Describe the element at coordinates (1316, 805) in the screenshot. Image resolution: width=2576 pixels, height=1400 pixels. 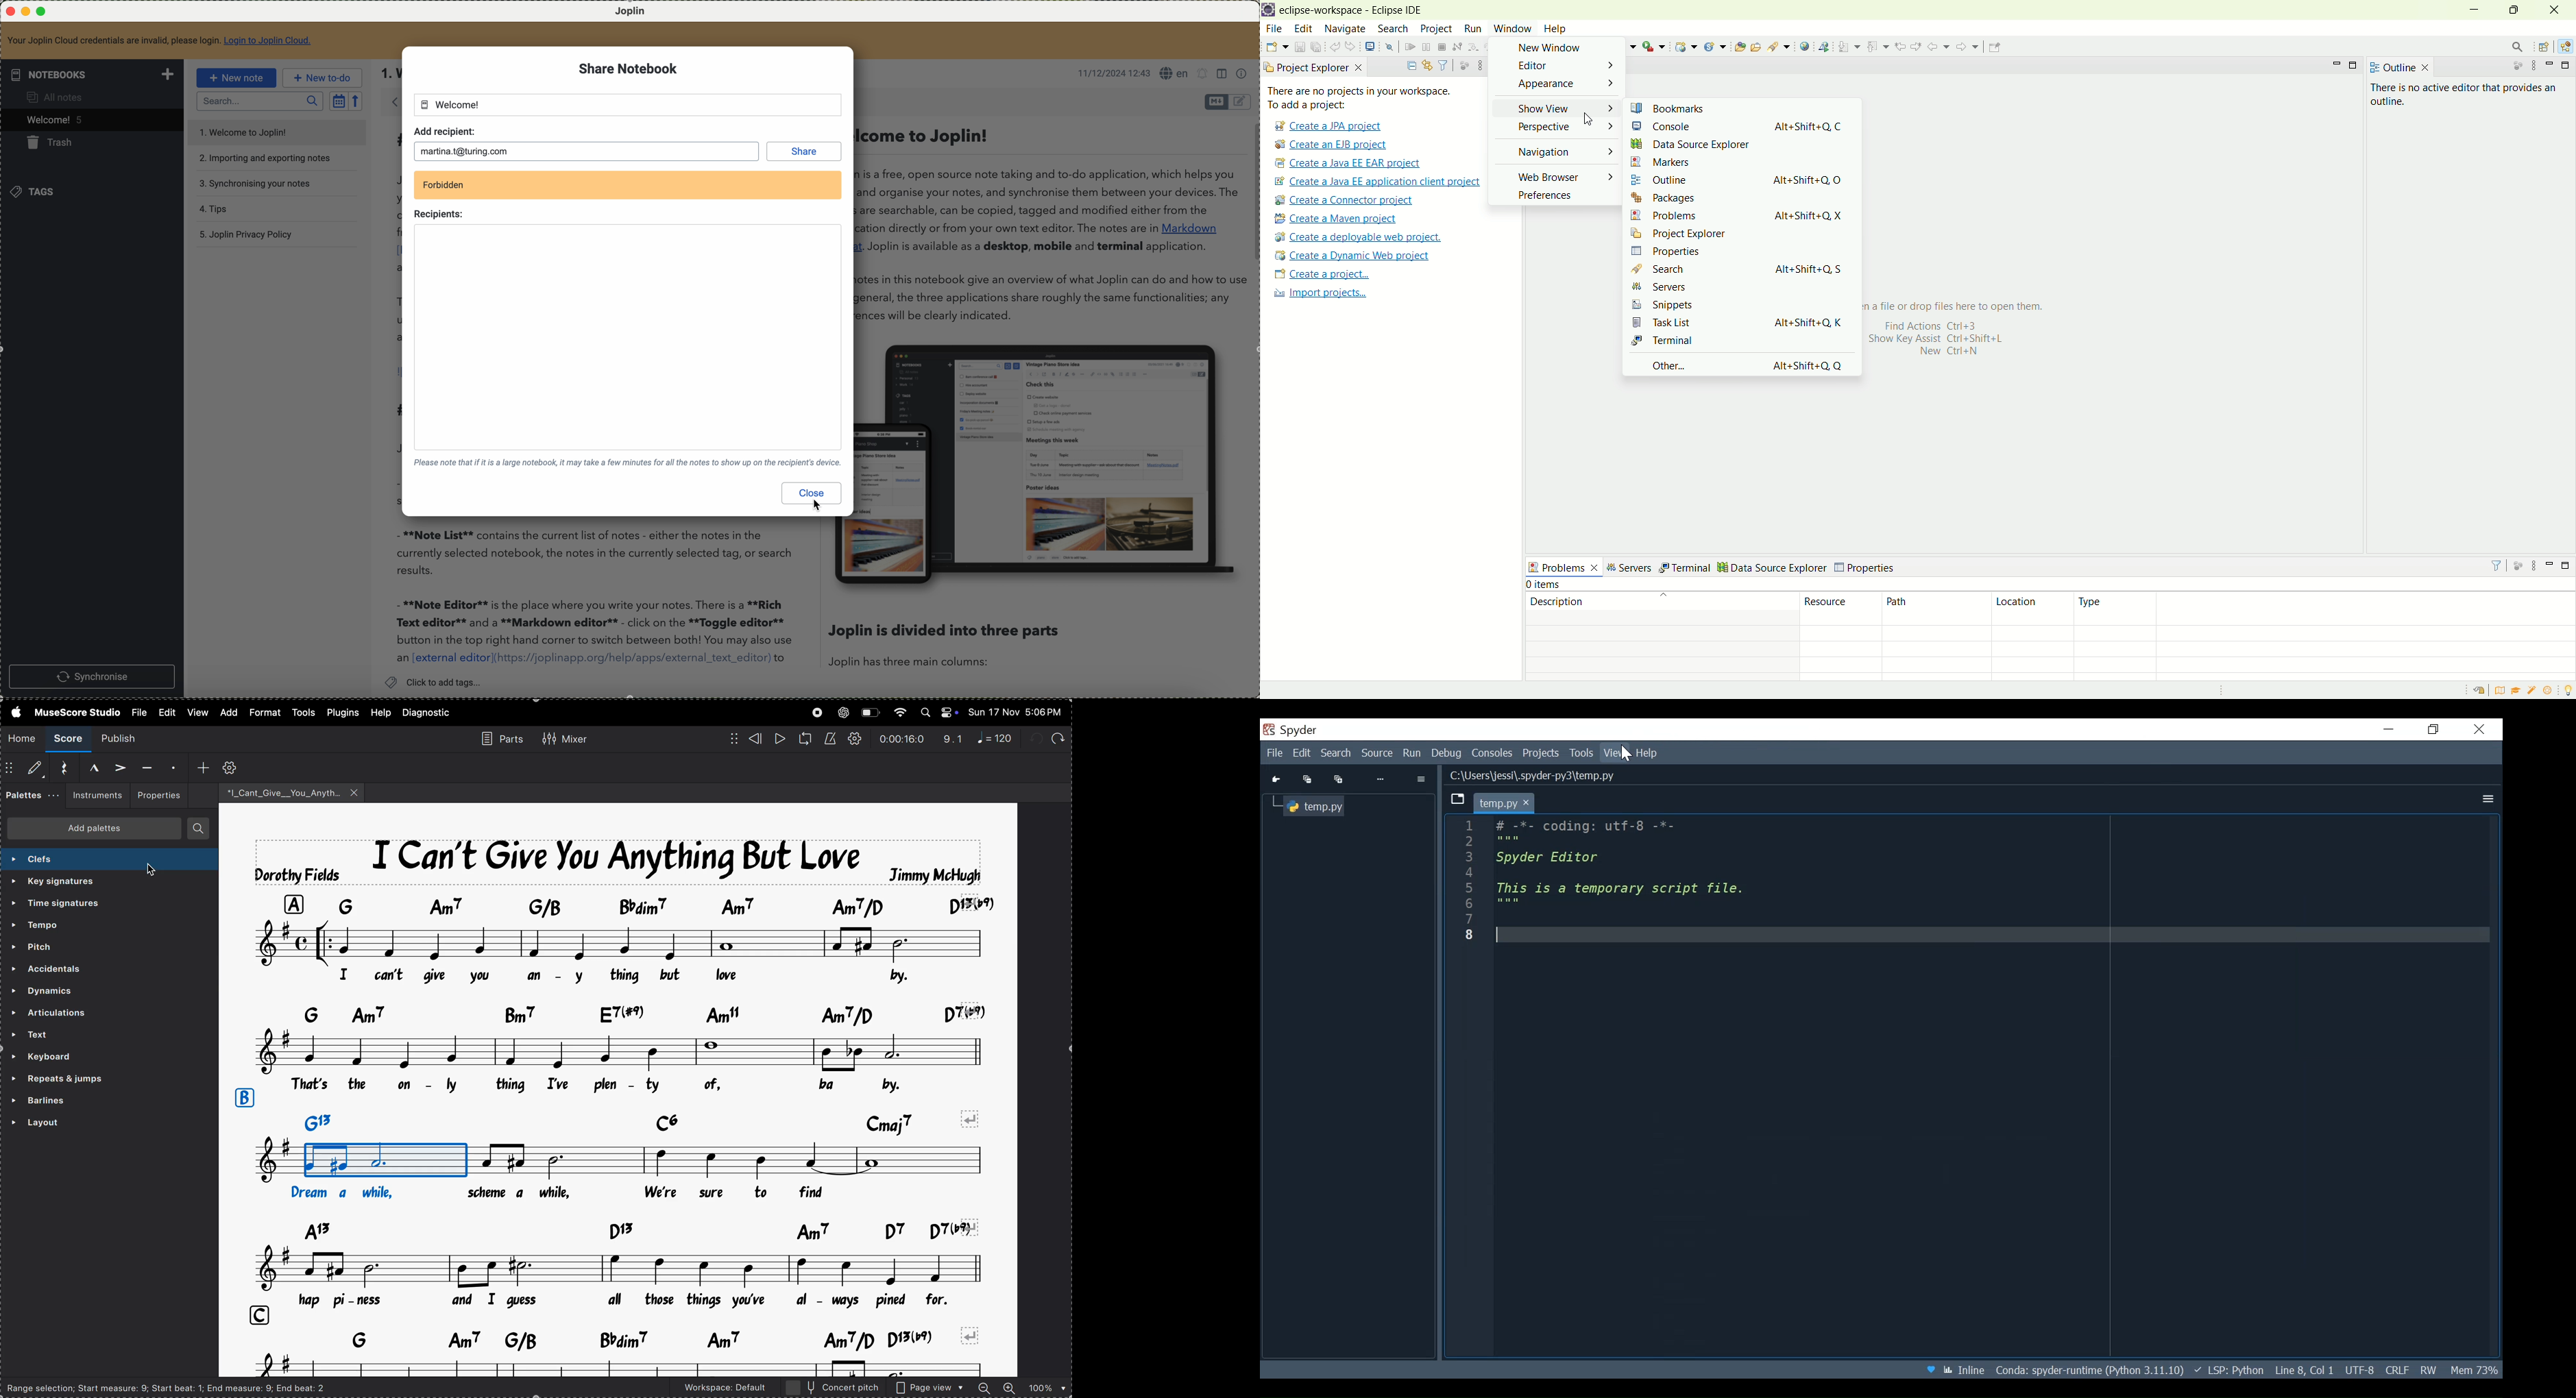
I see `temp.py` at that location.